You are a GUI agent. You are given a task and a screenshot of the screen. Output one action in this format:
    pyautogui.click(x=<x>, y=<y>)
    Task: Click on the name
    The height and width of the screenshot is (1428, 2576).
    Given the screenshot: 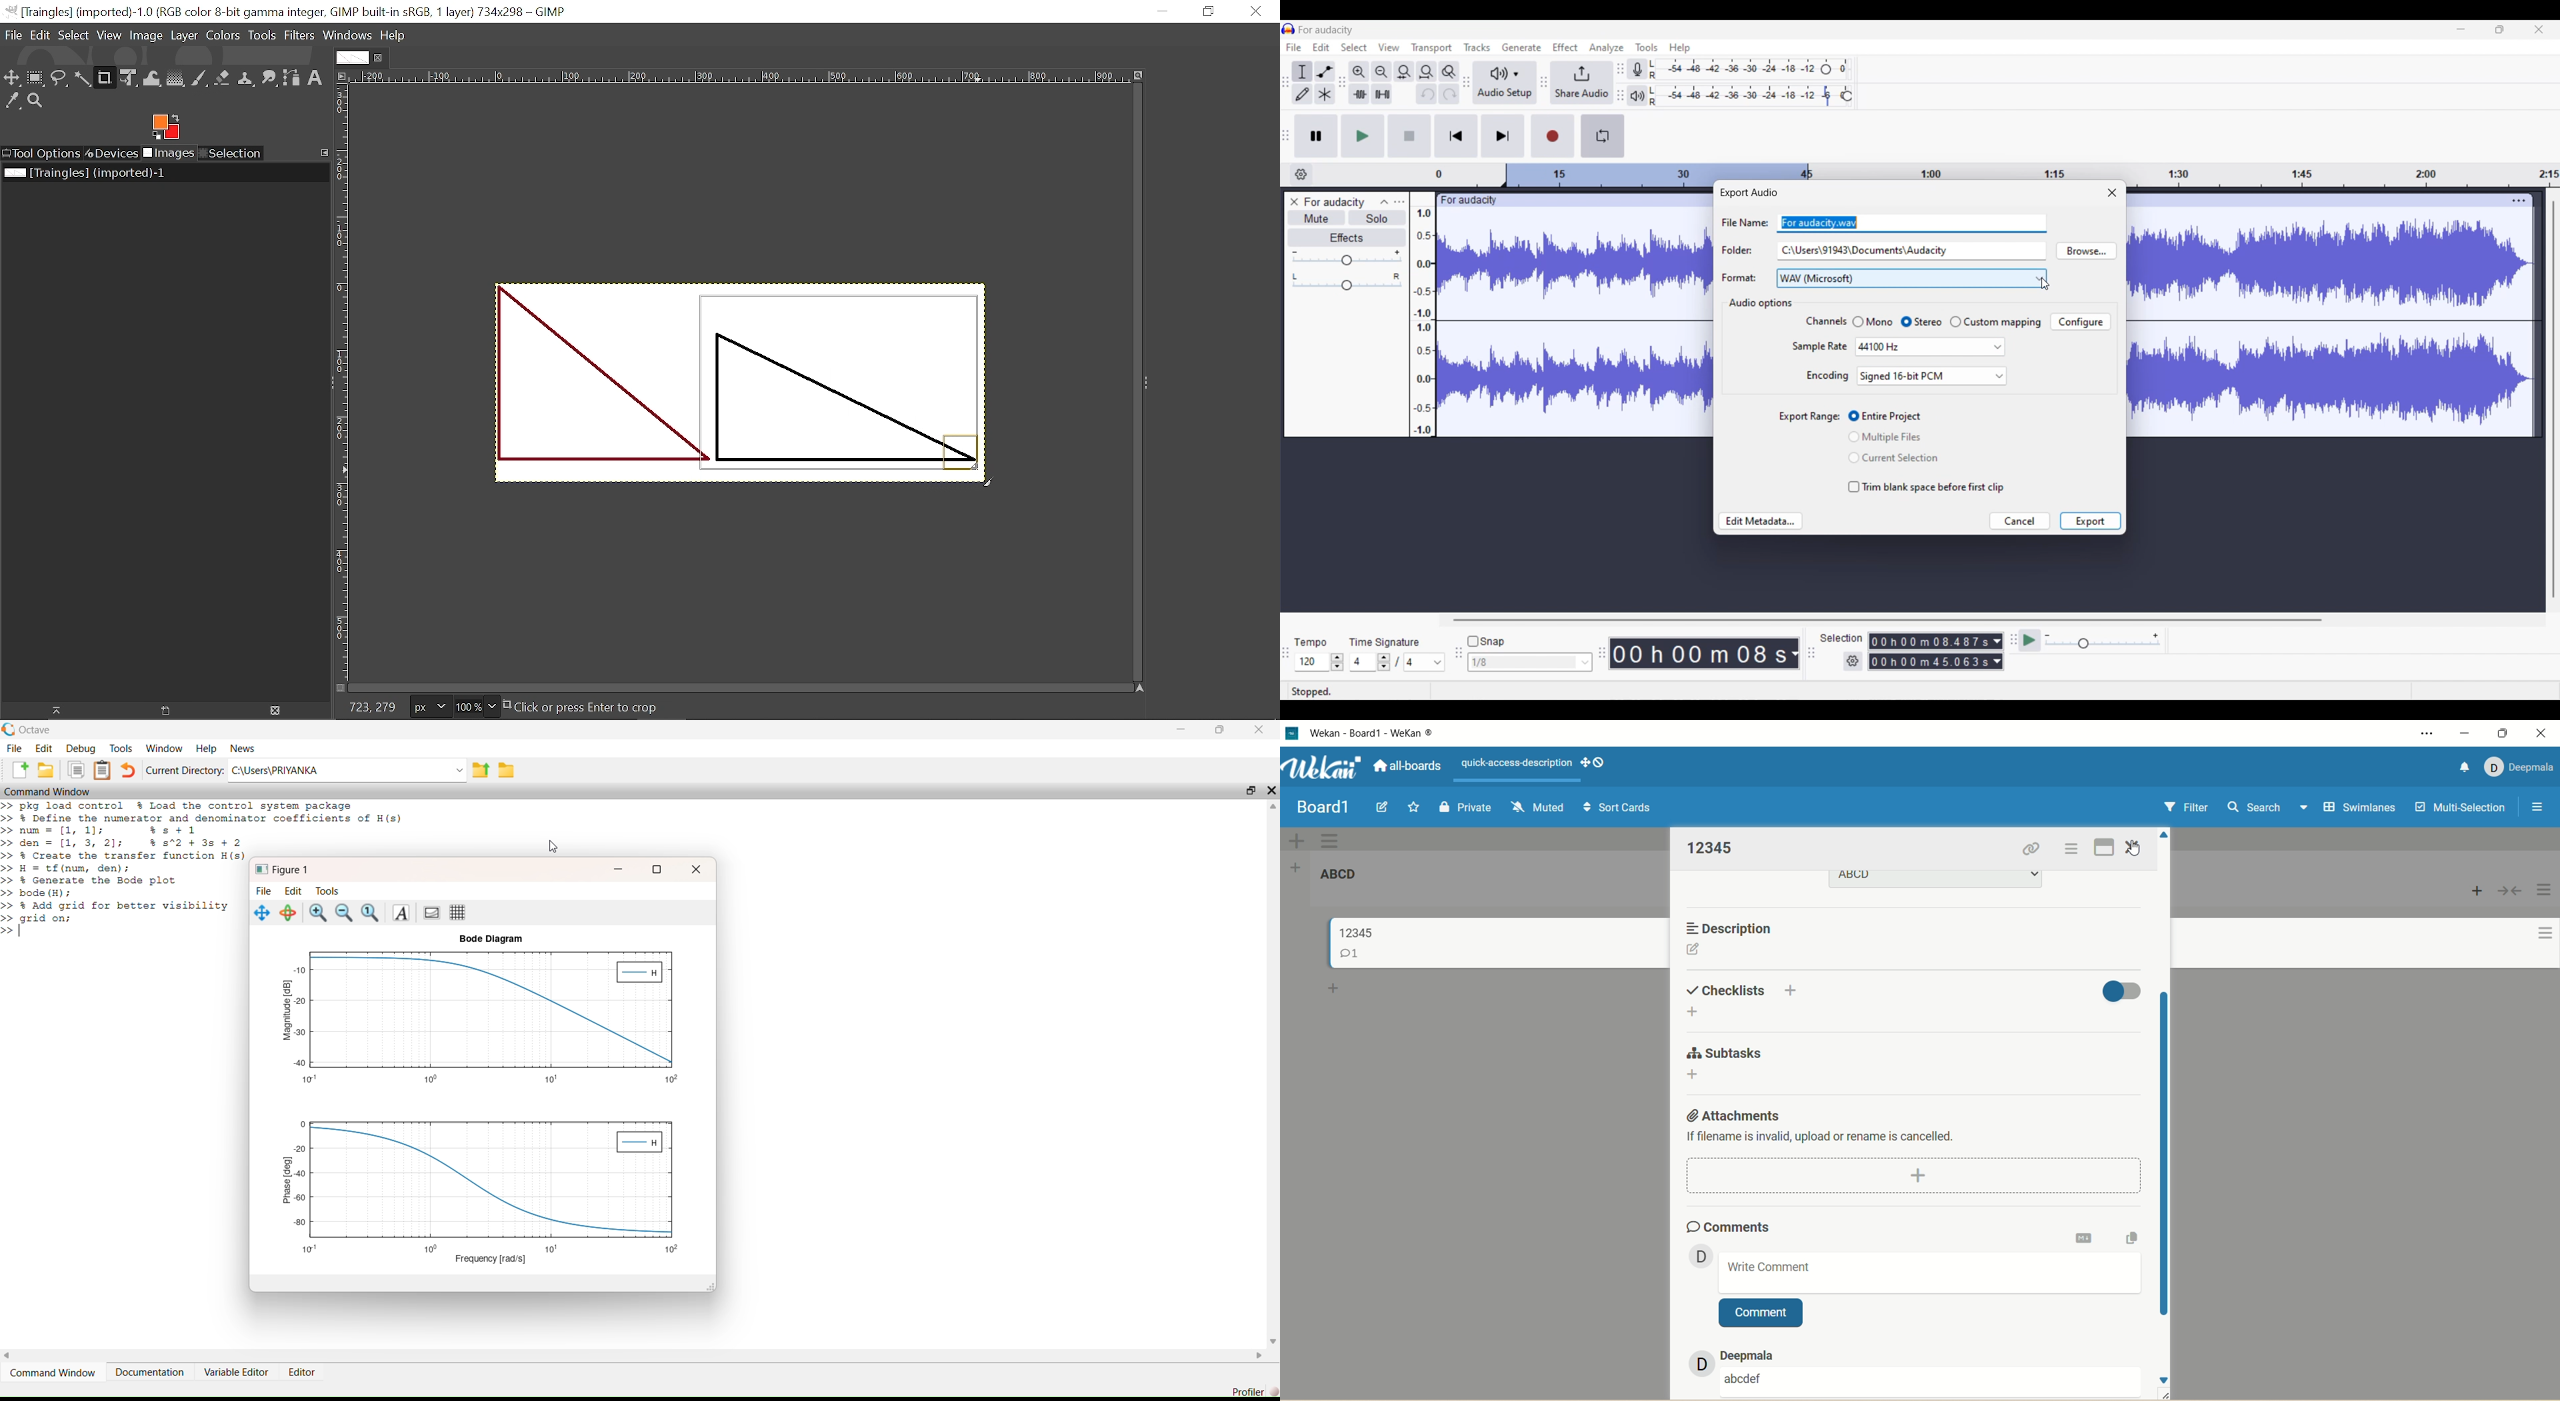 What is the action you would take?
    pyautogui.click(x=1757, y=1353)
    